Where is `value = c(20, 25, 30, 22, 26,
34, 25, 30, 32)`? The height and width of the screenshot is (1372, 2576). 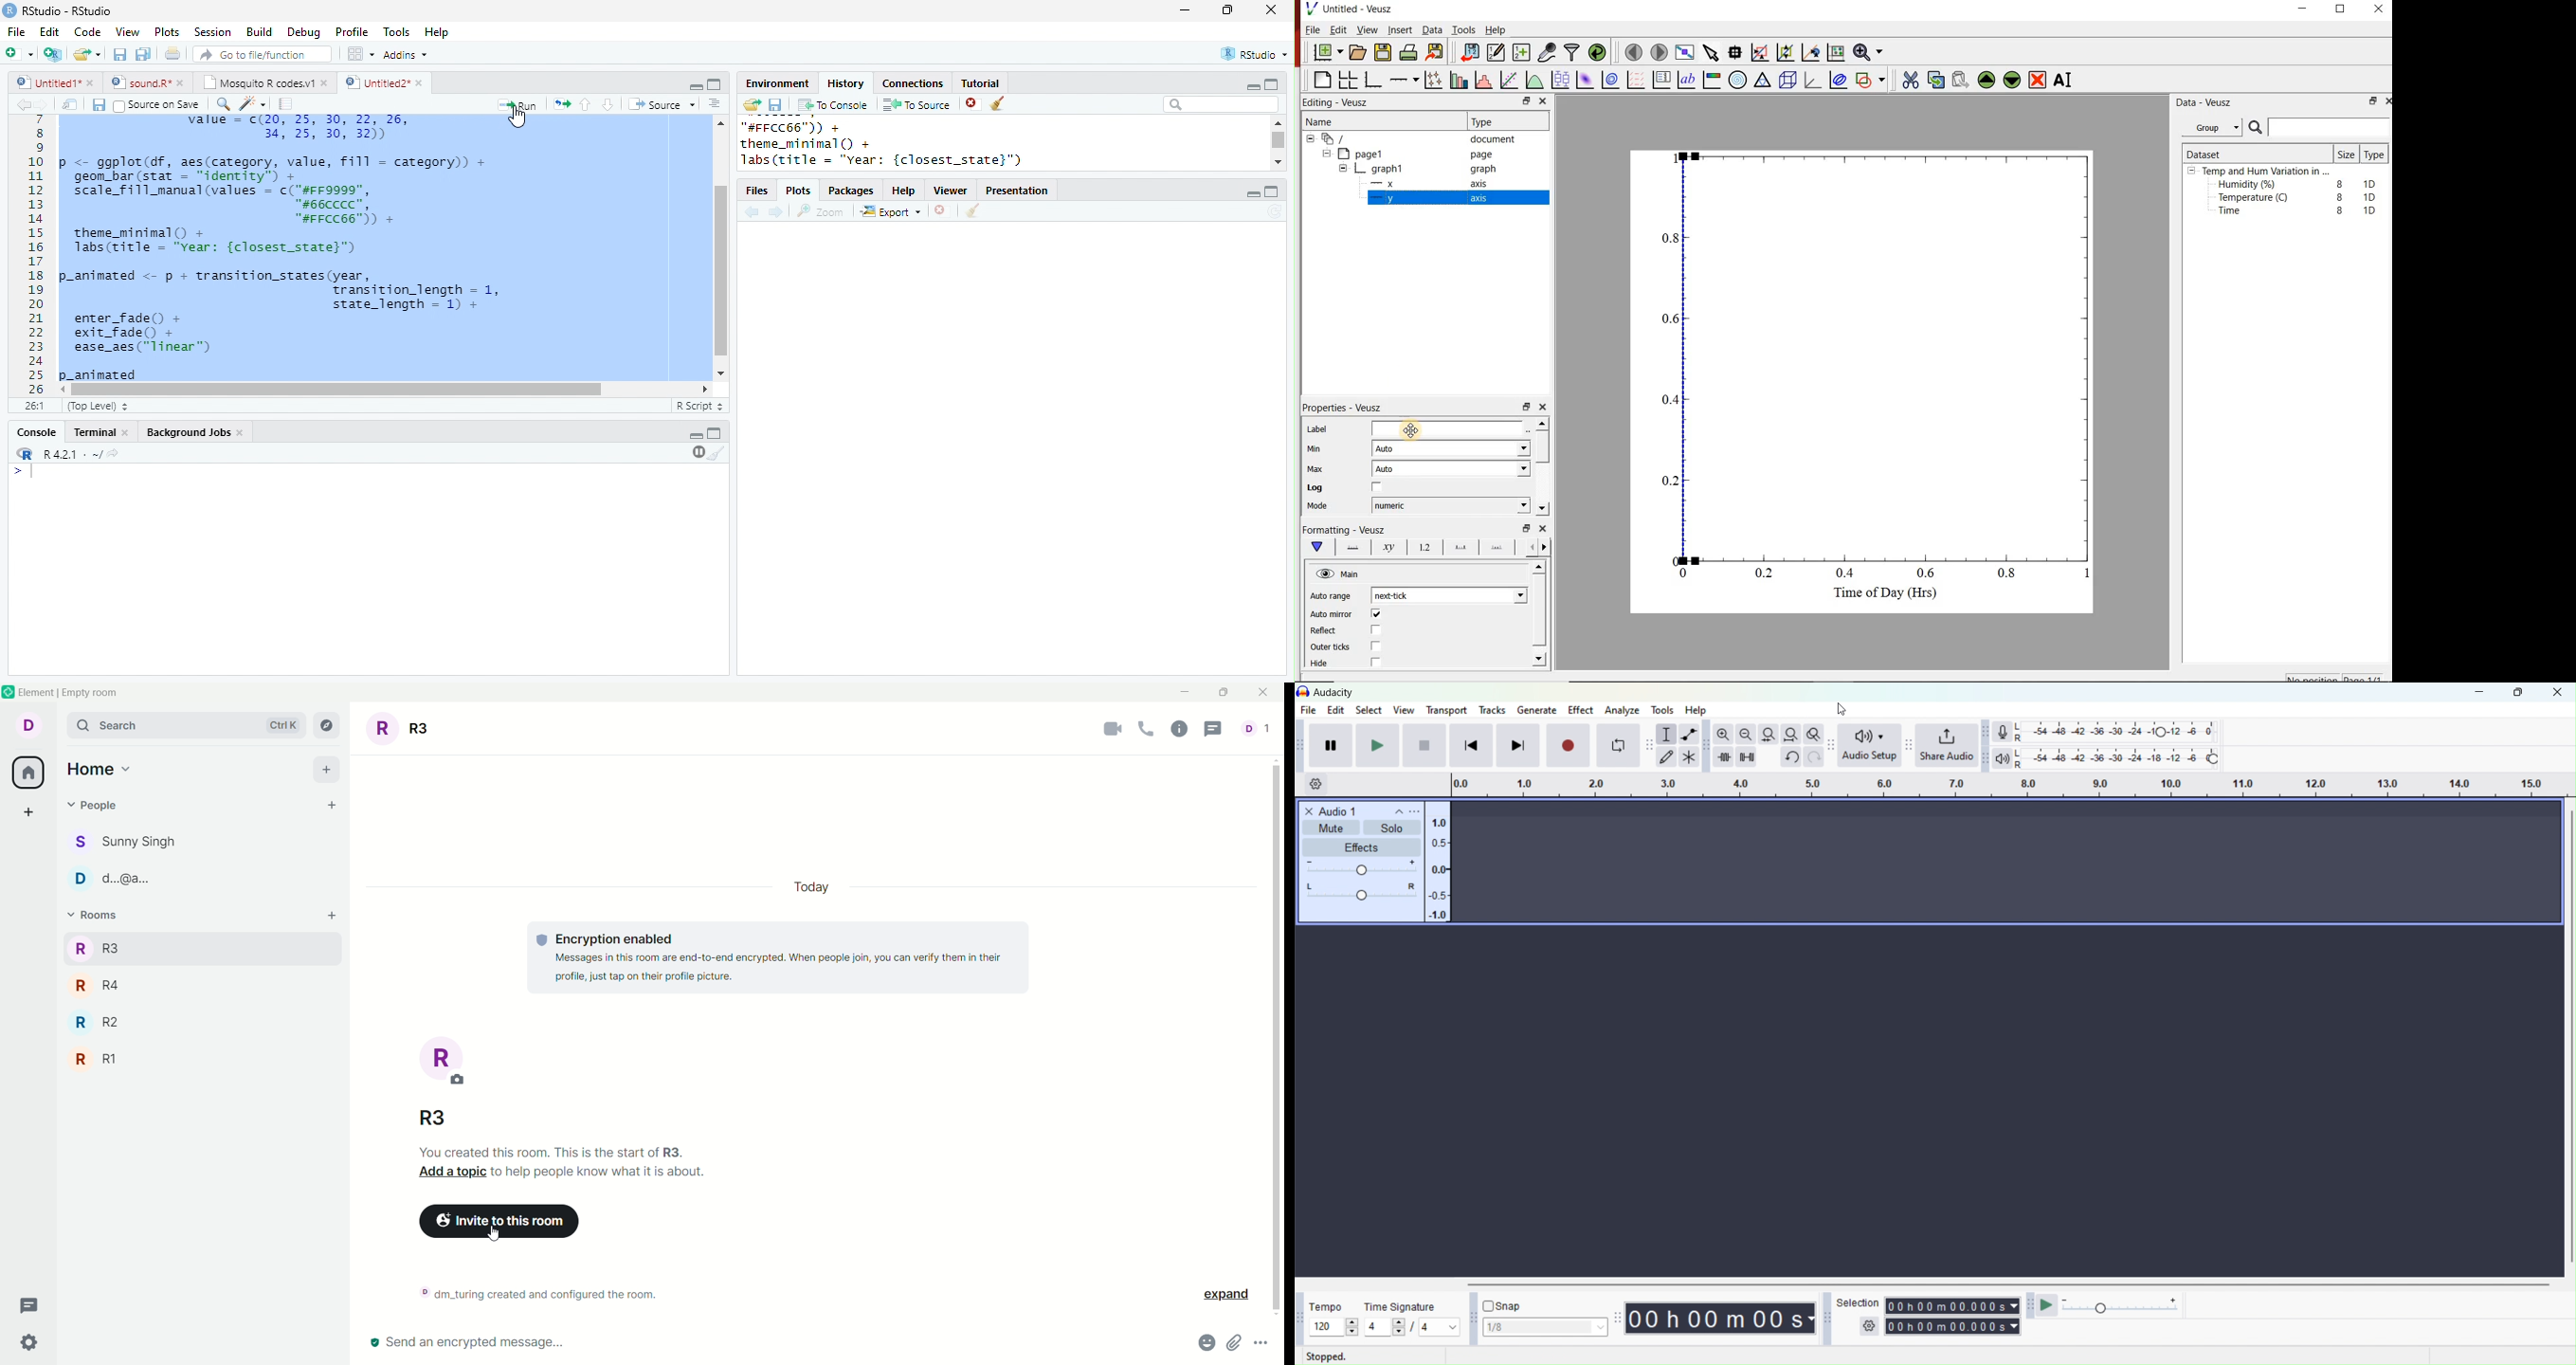 value = c(20, 25, 30, 22, 26,
34, 25, 30, 32) is located at coordinates (313, 130).